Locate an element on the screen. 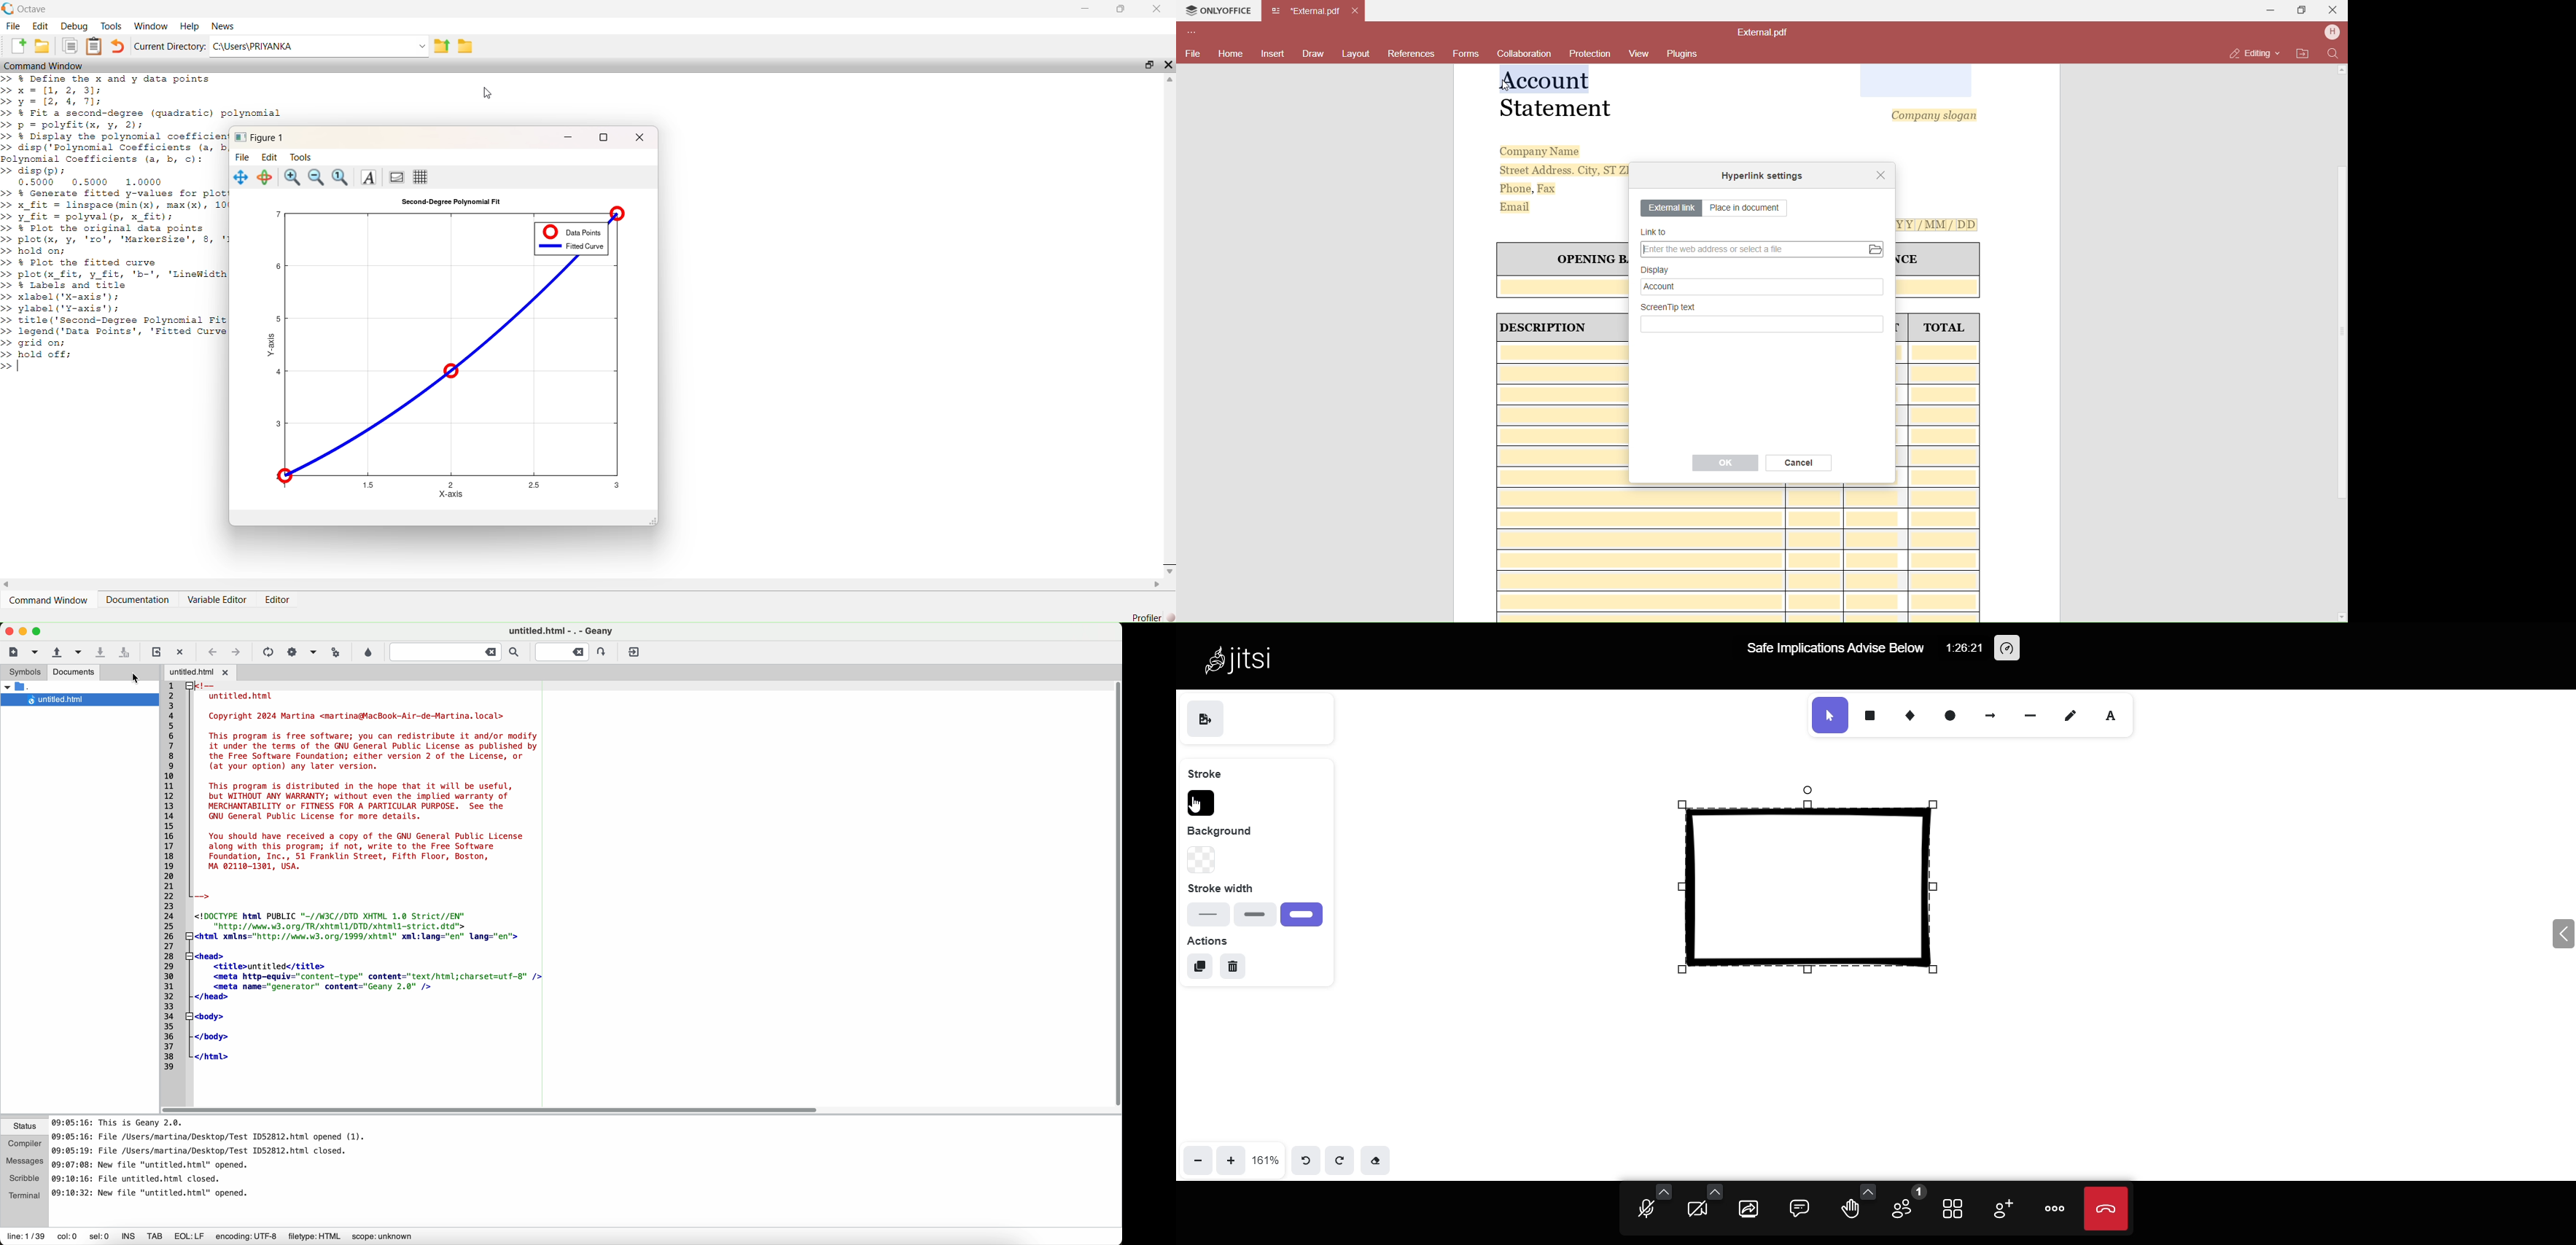 The height and width of the screenshot is (1260, 2576). Scroll Bar is located at coordinates (2340, 333).